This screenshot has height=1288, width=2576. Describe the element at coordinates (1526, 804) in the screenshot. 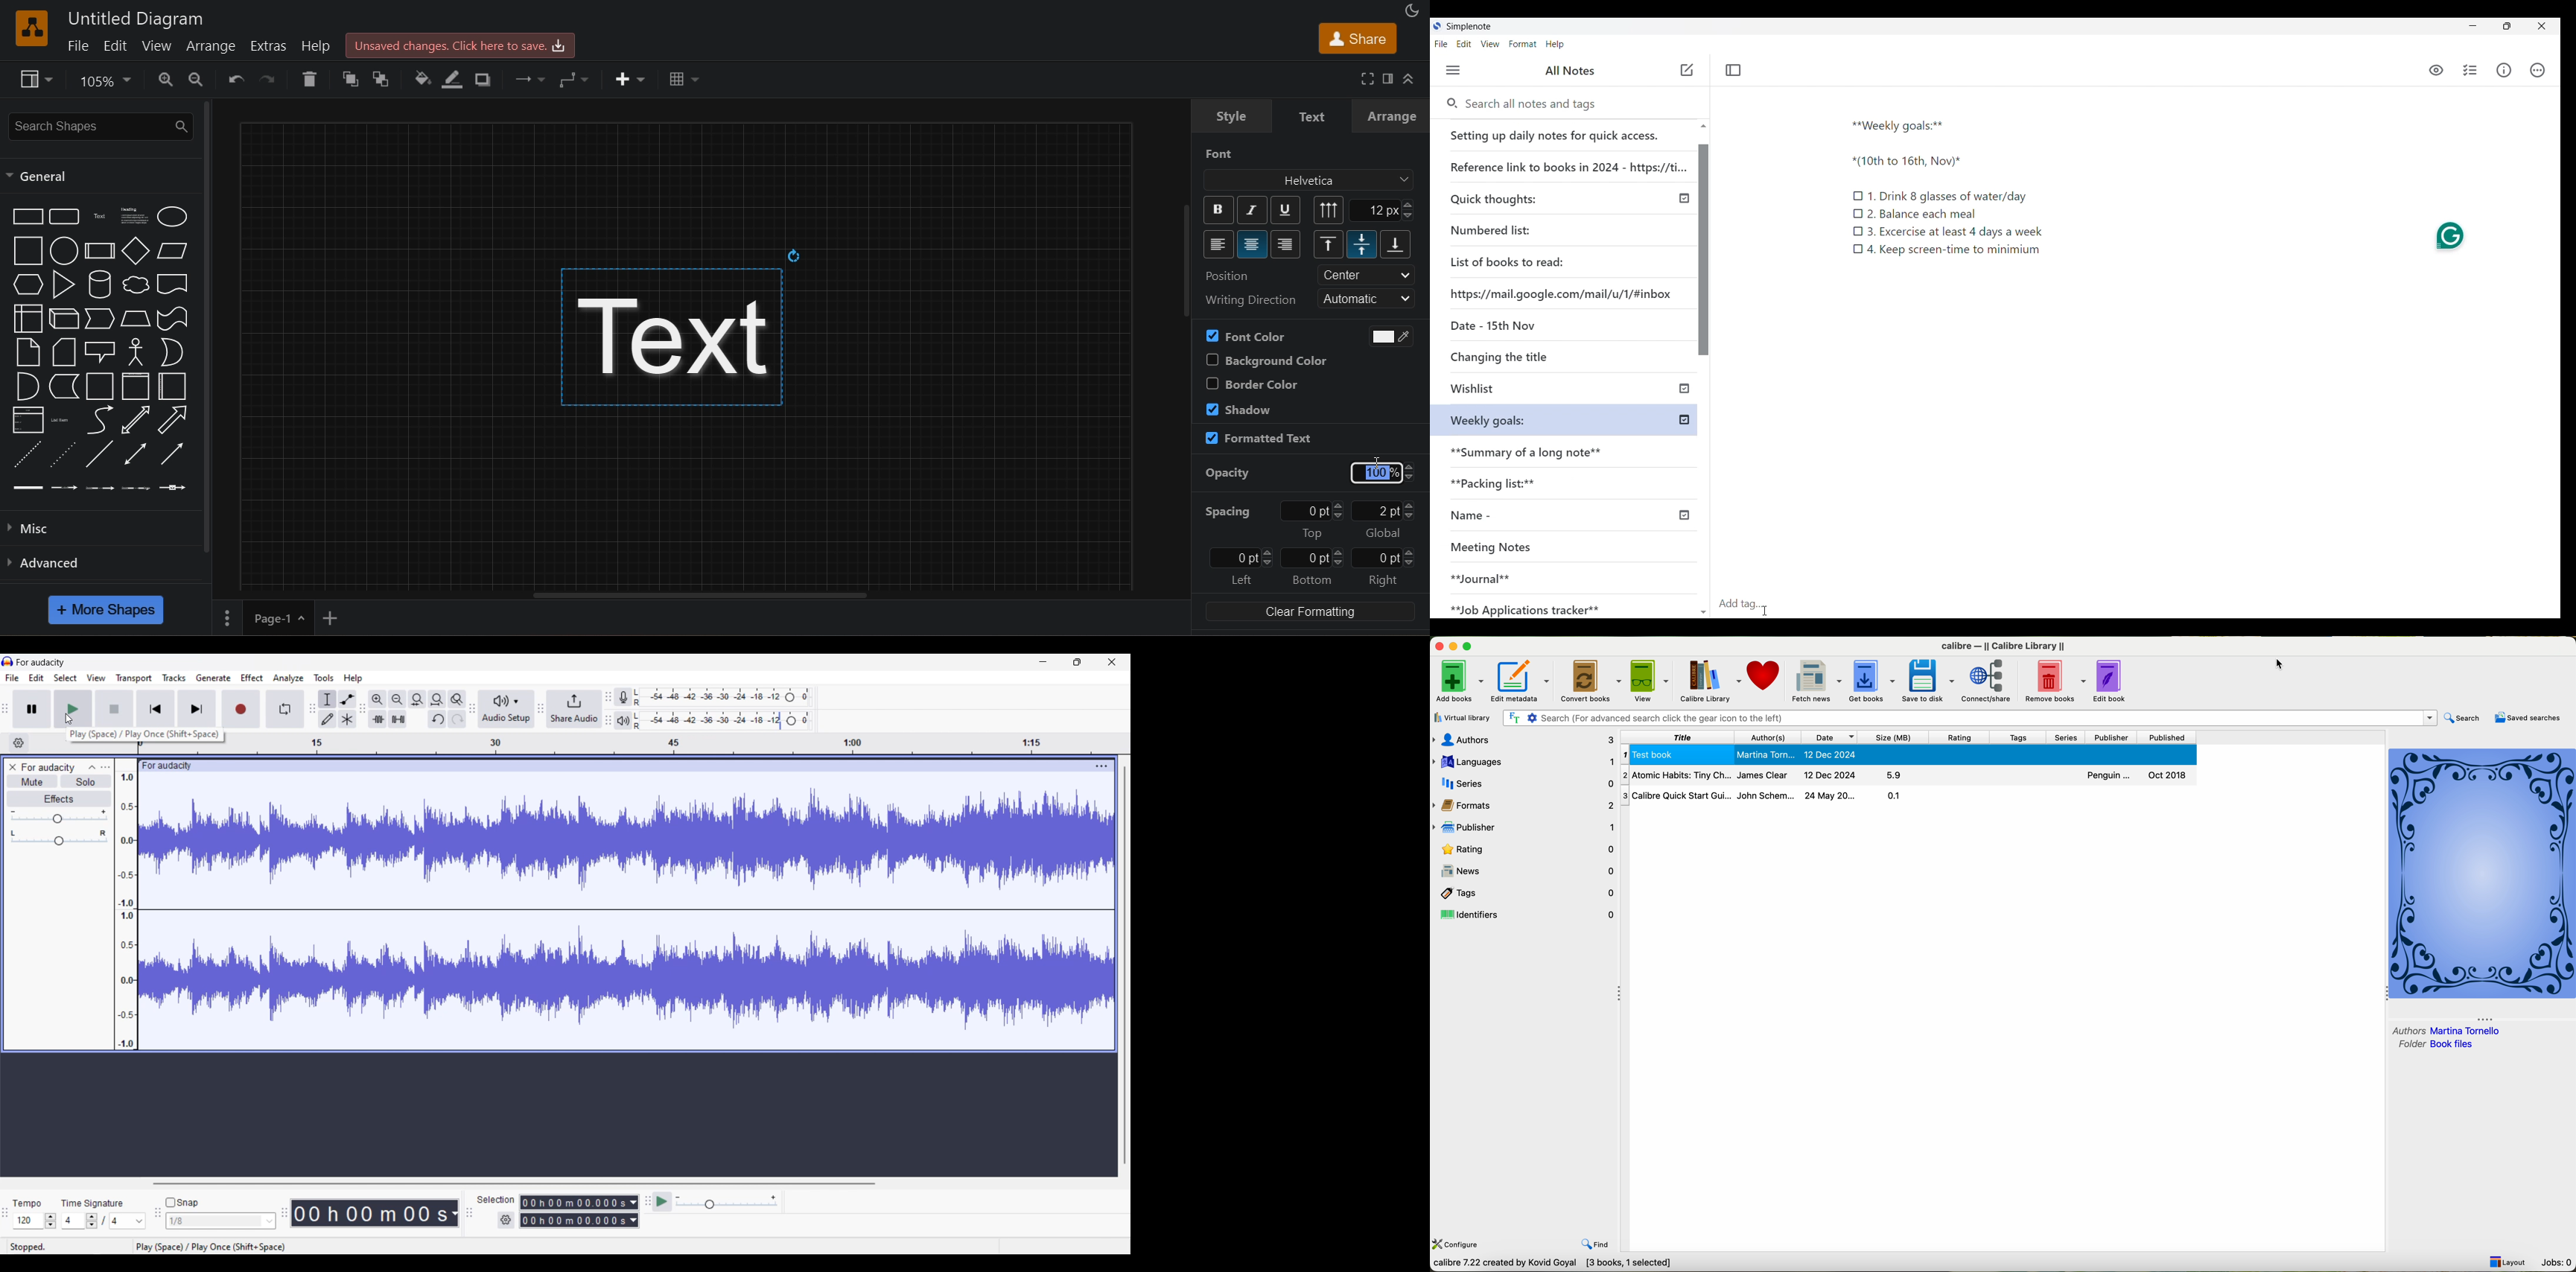

I see `formats` at that location.